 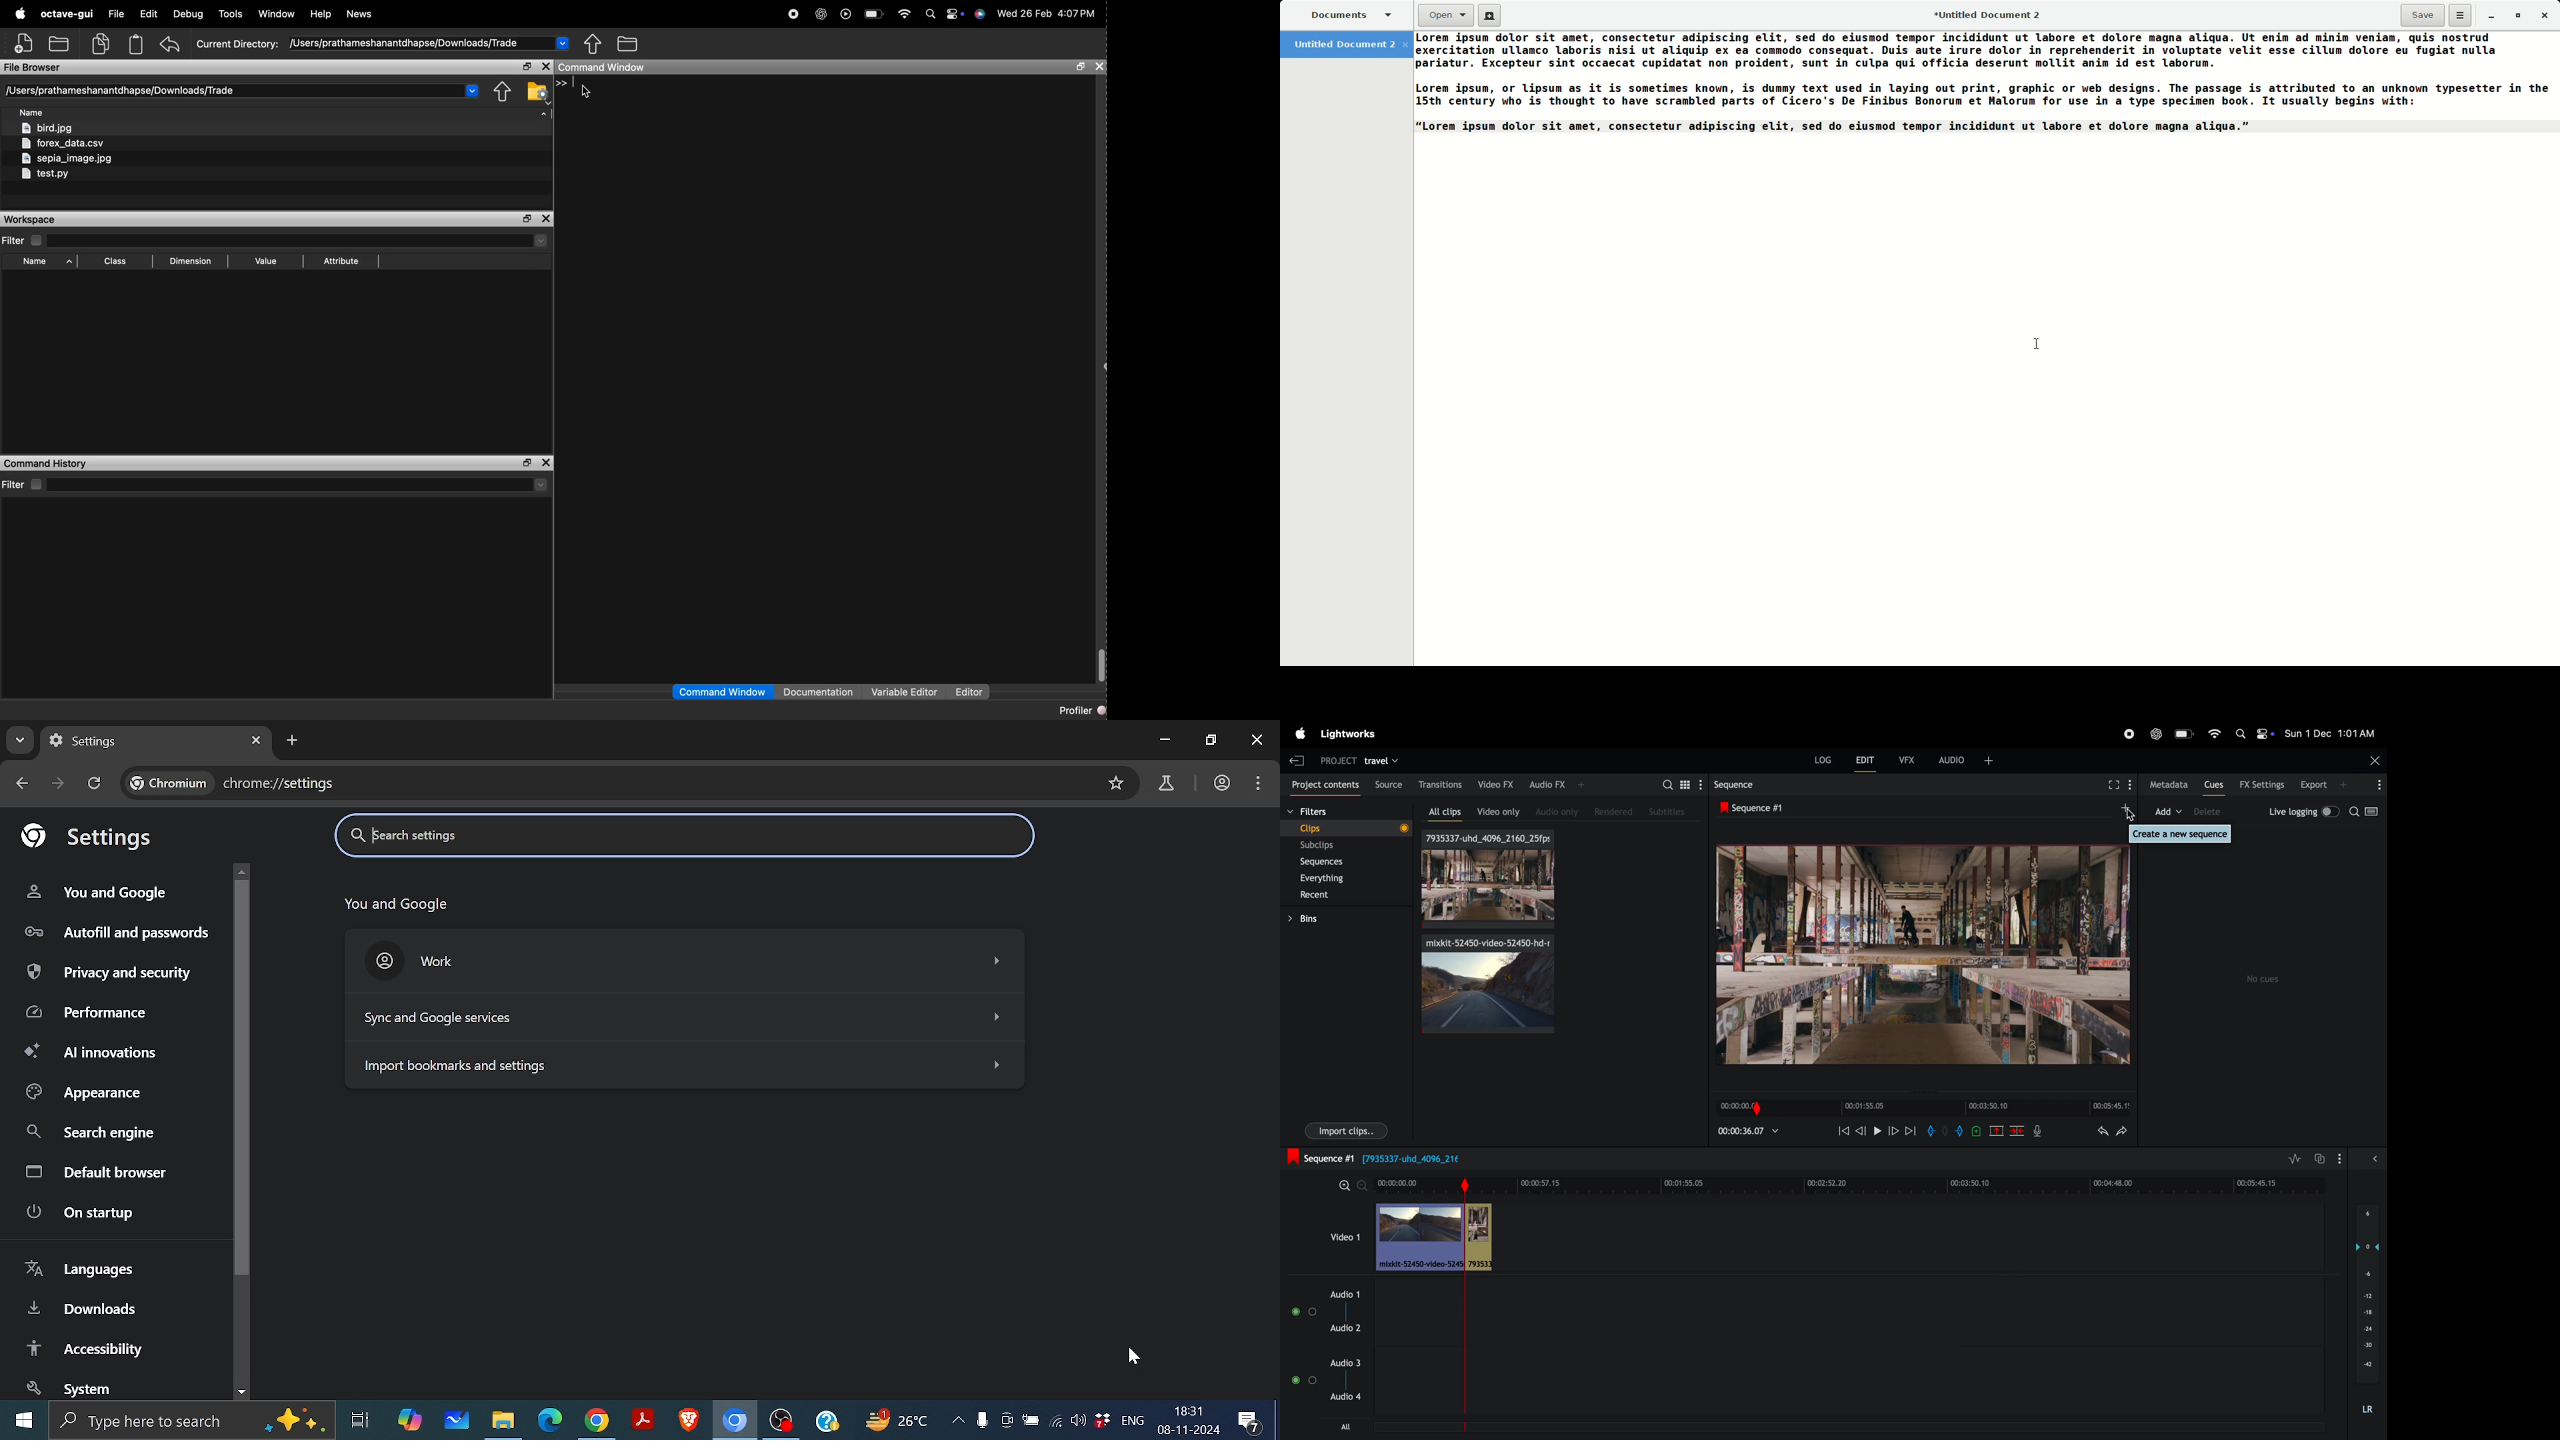 What do you see at coordinates (45, 174) in the screenshot?
I see ` test.py` at bounding box center [45, 174].